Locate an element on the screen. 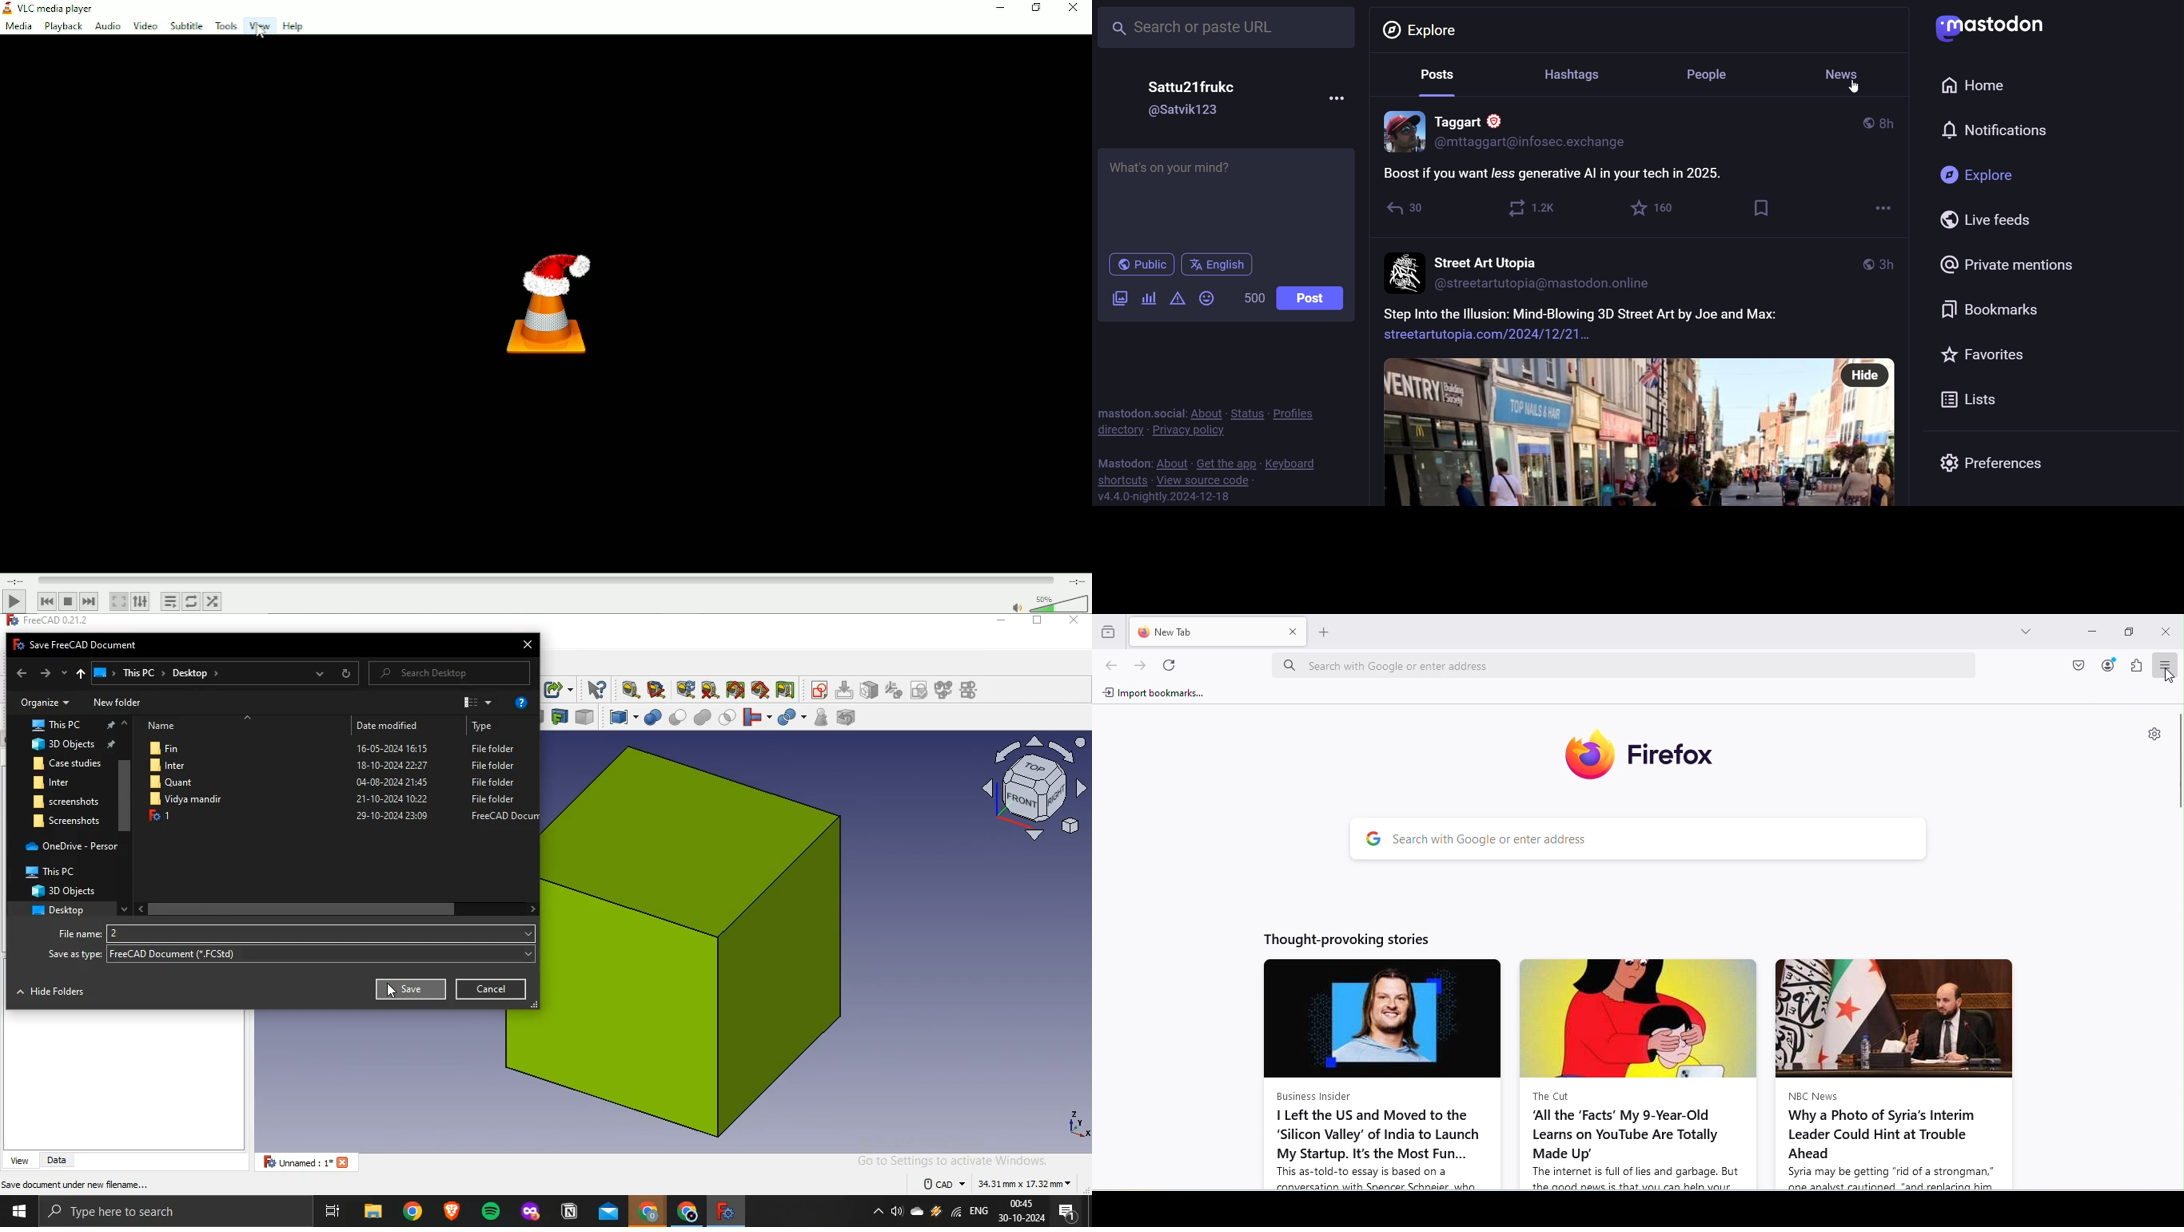  winamp agent is located at coordinates (939, 1214).